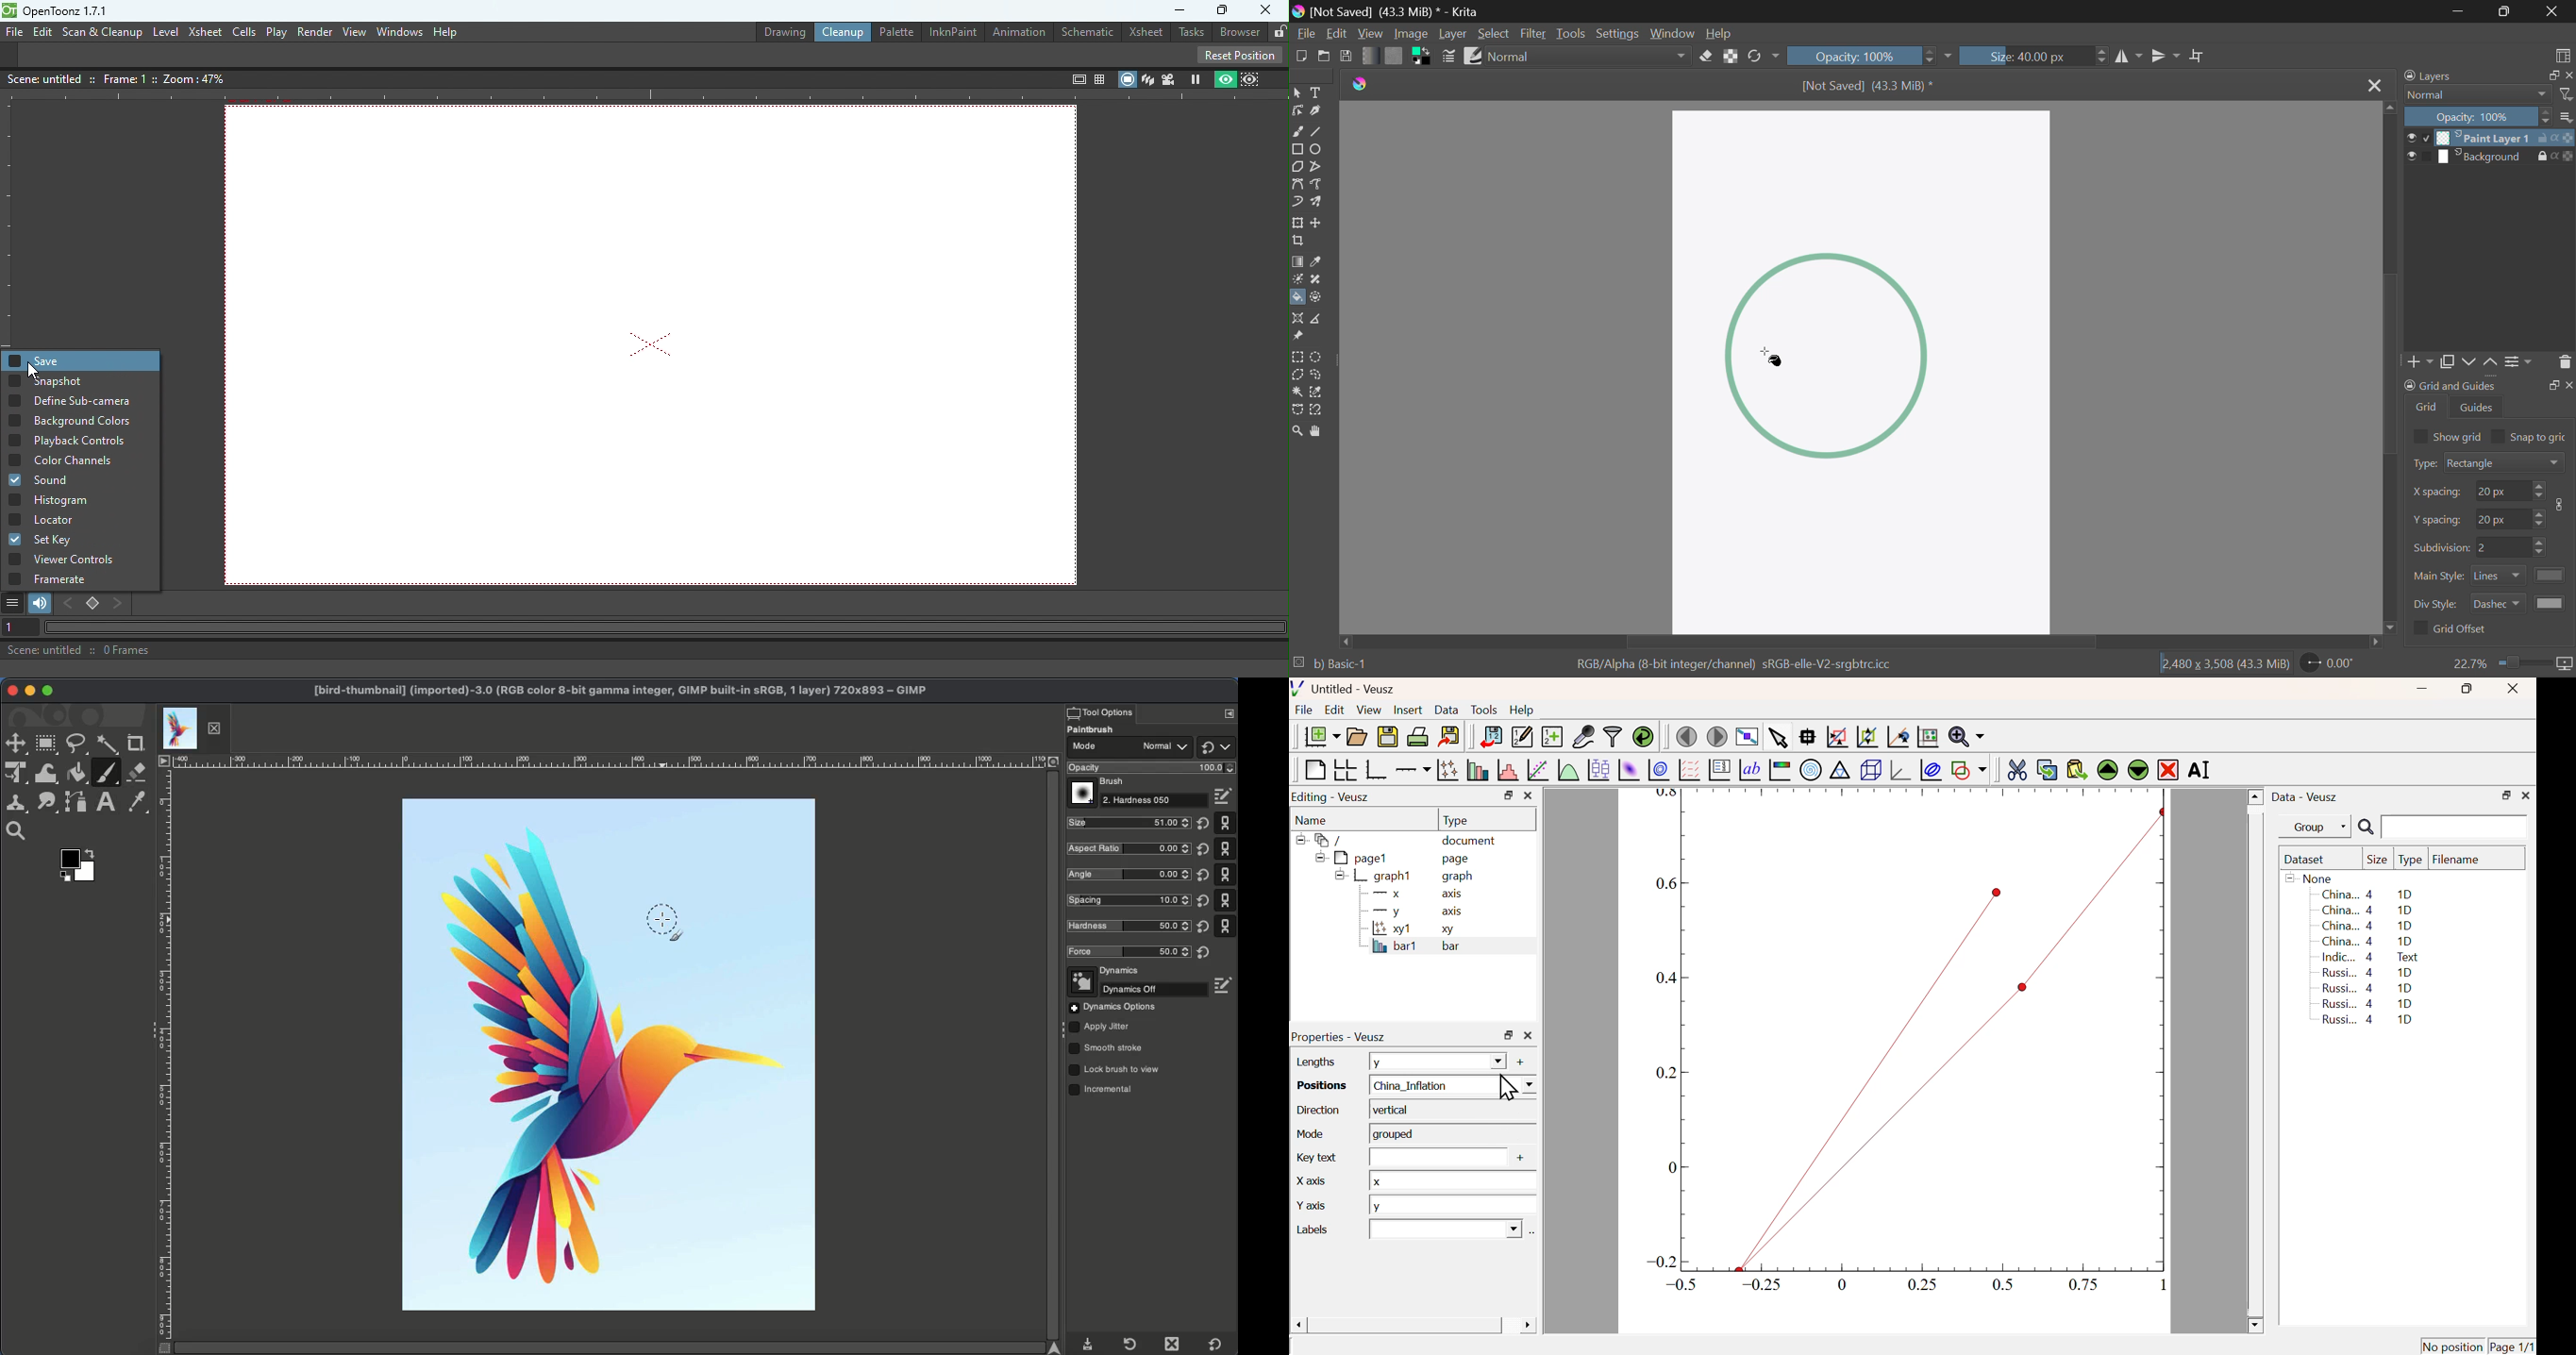  Describe the element at coordinates (1226, 874) in the screenshot. I see `Default` at that location.